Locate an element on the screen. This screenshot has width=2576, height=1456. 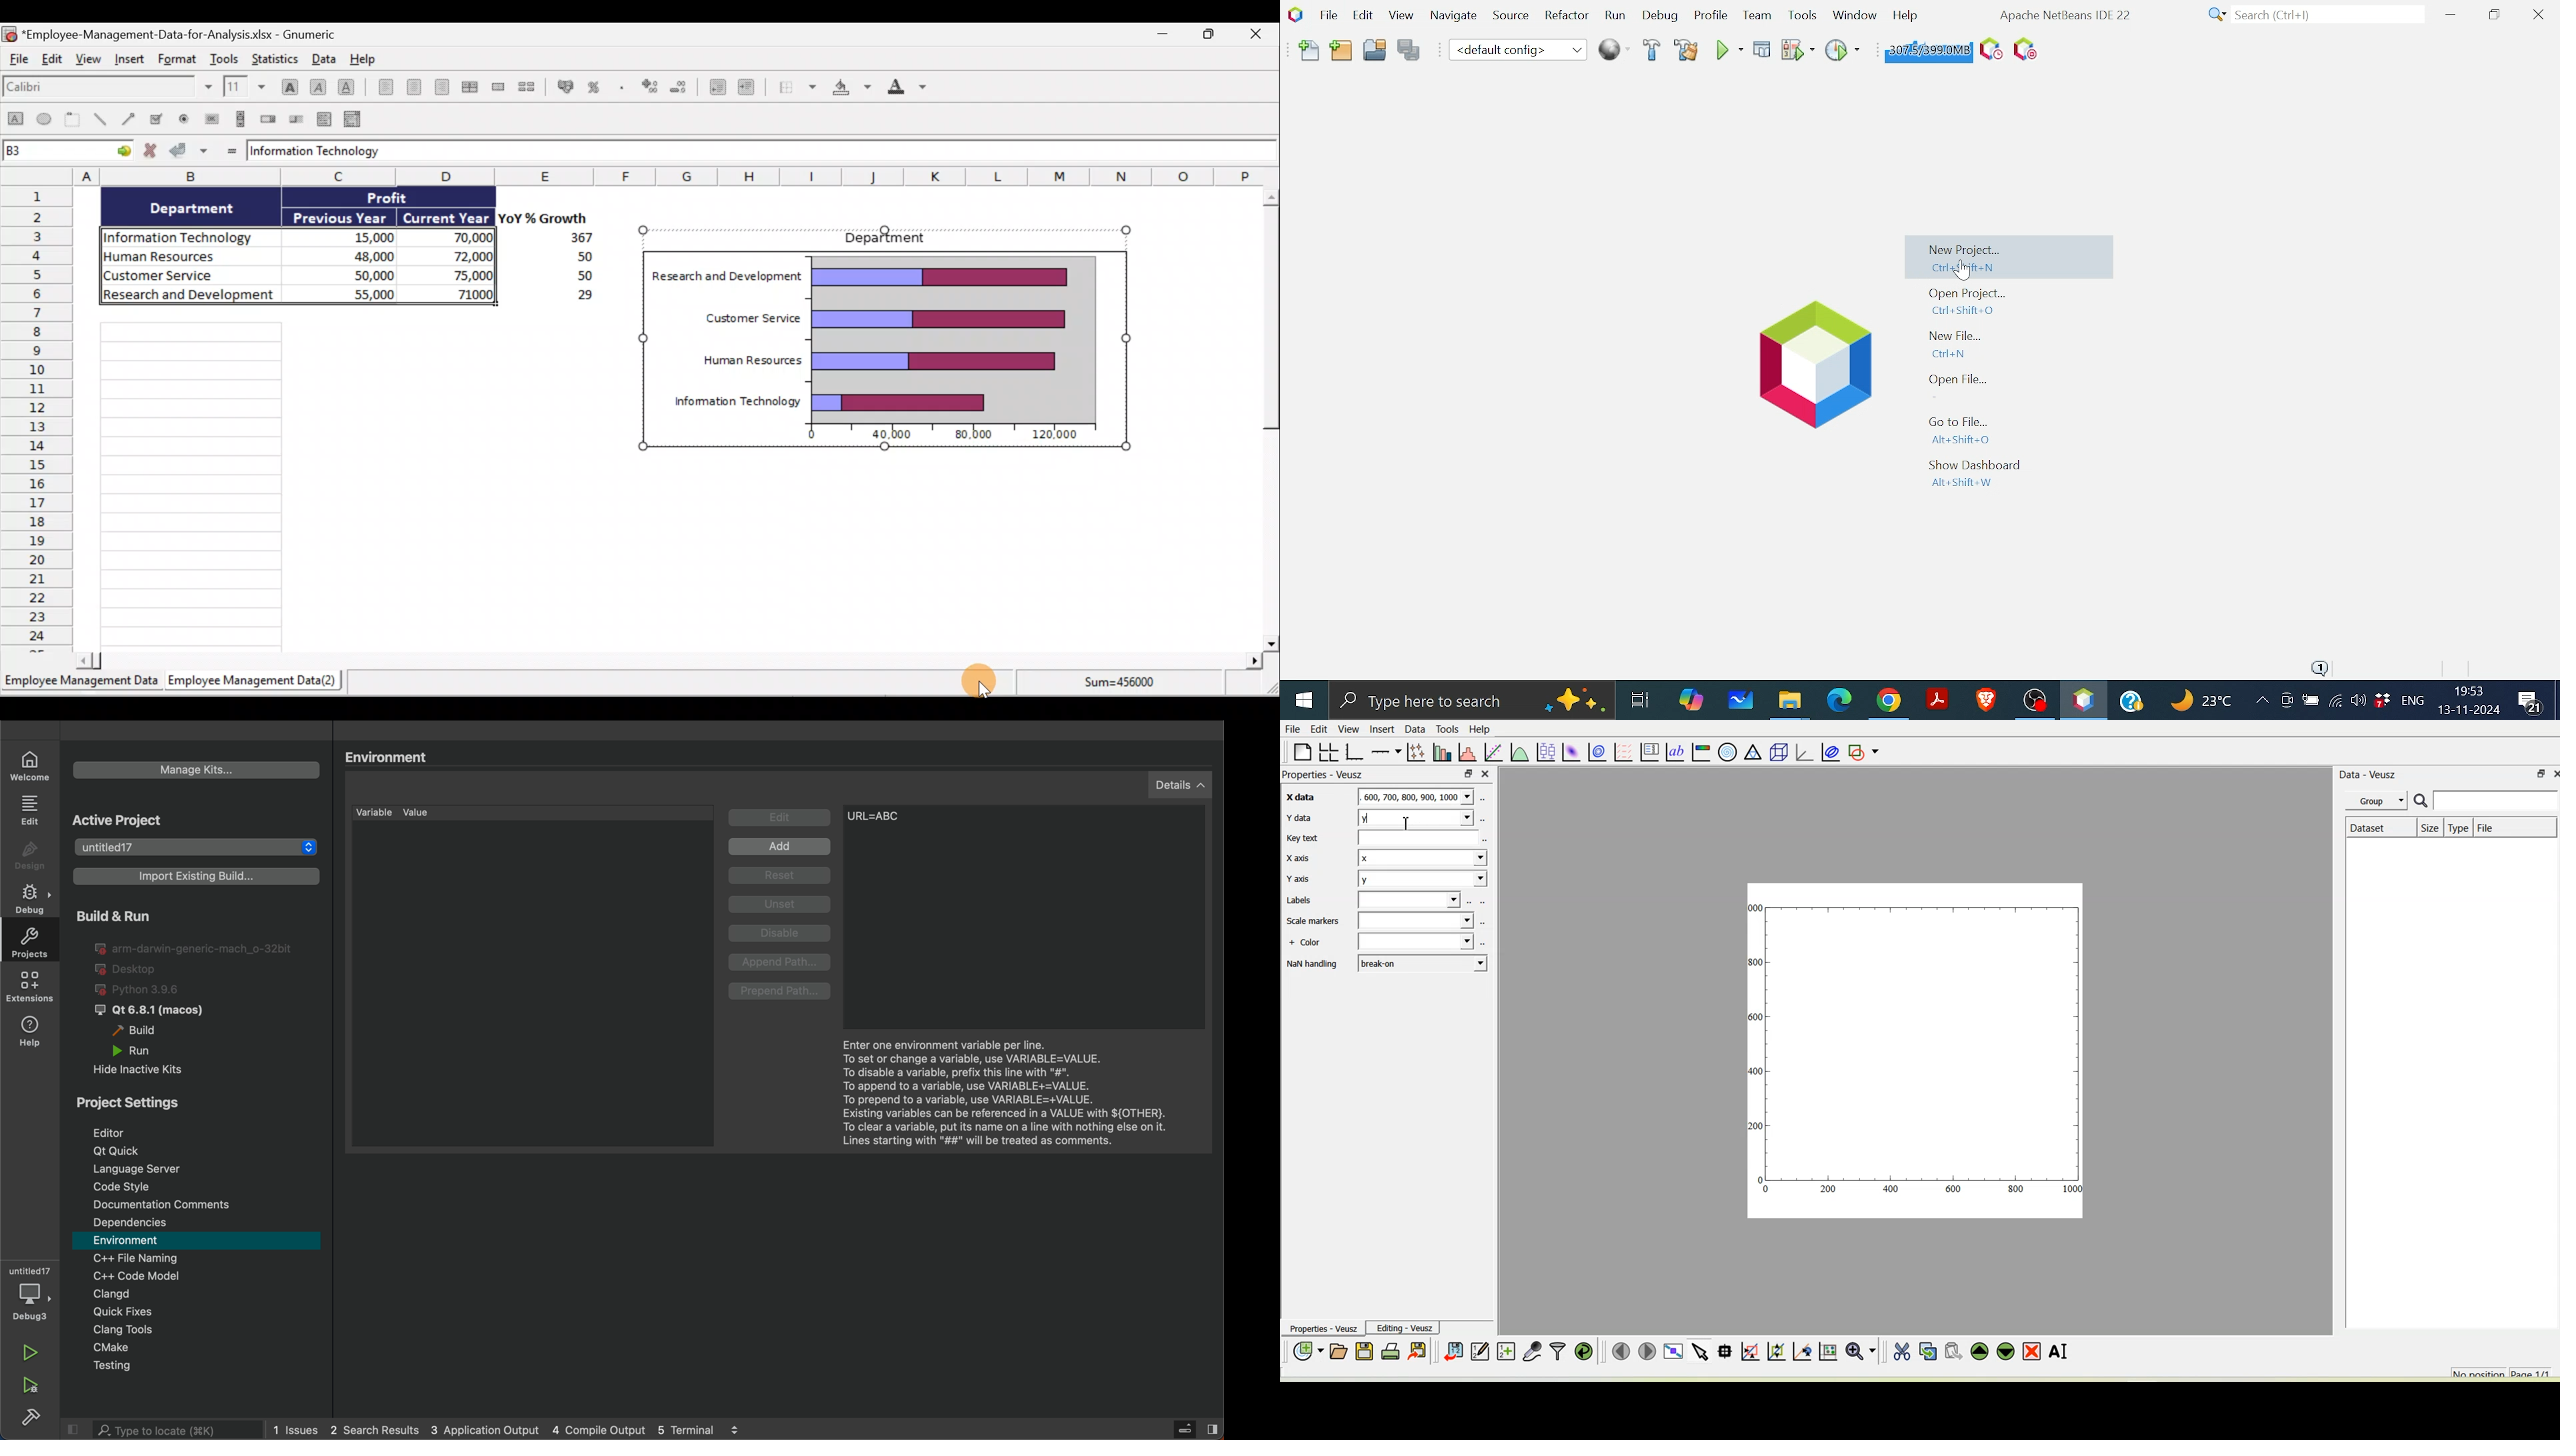
Edit is located at coordinates (1319, 730).